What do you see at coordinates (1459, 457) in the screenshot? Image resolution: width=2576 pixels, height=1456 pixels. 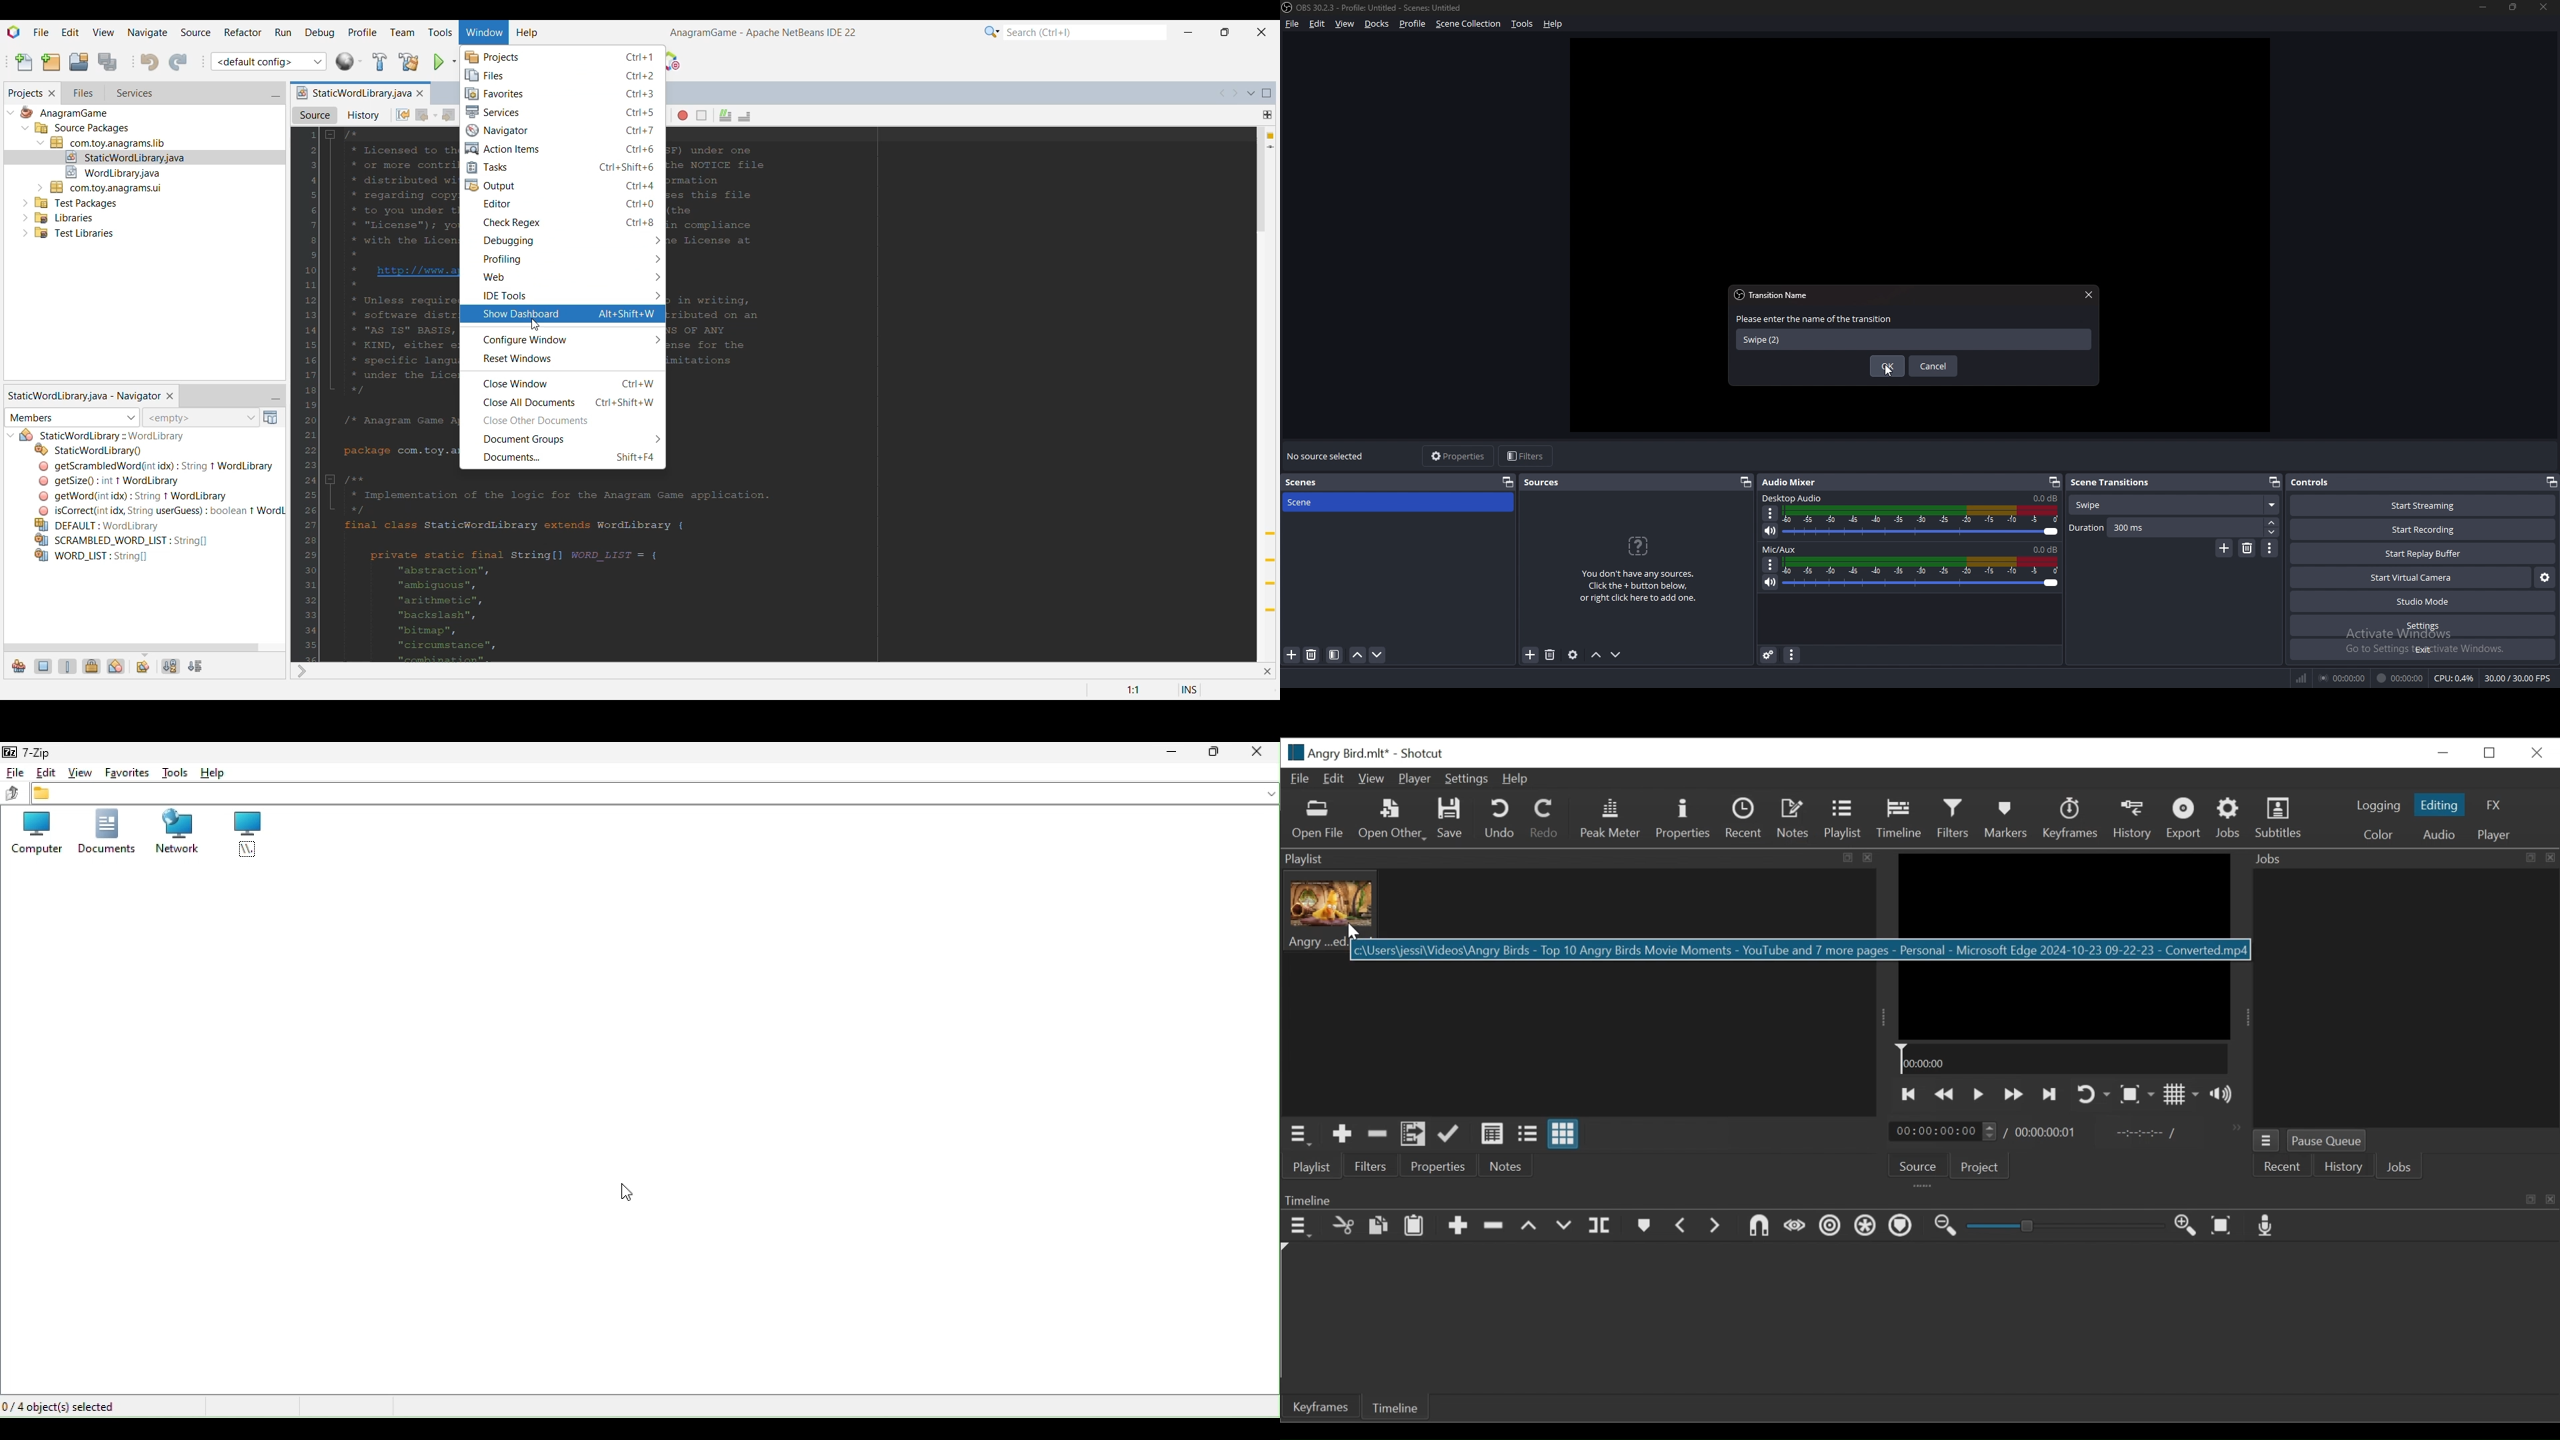 I see `properties` at bounding box center [1459, 457].